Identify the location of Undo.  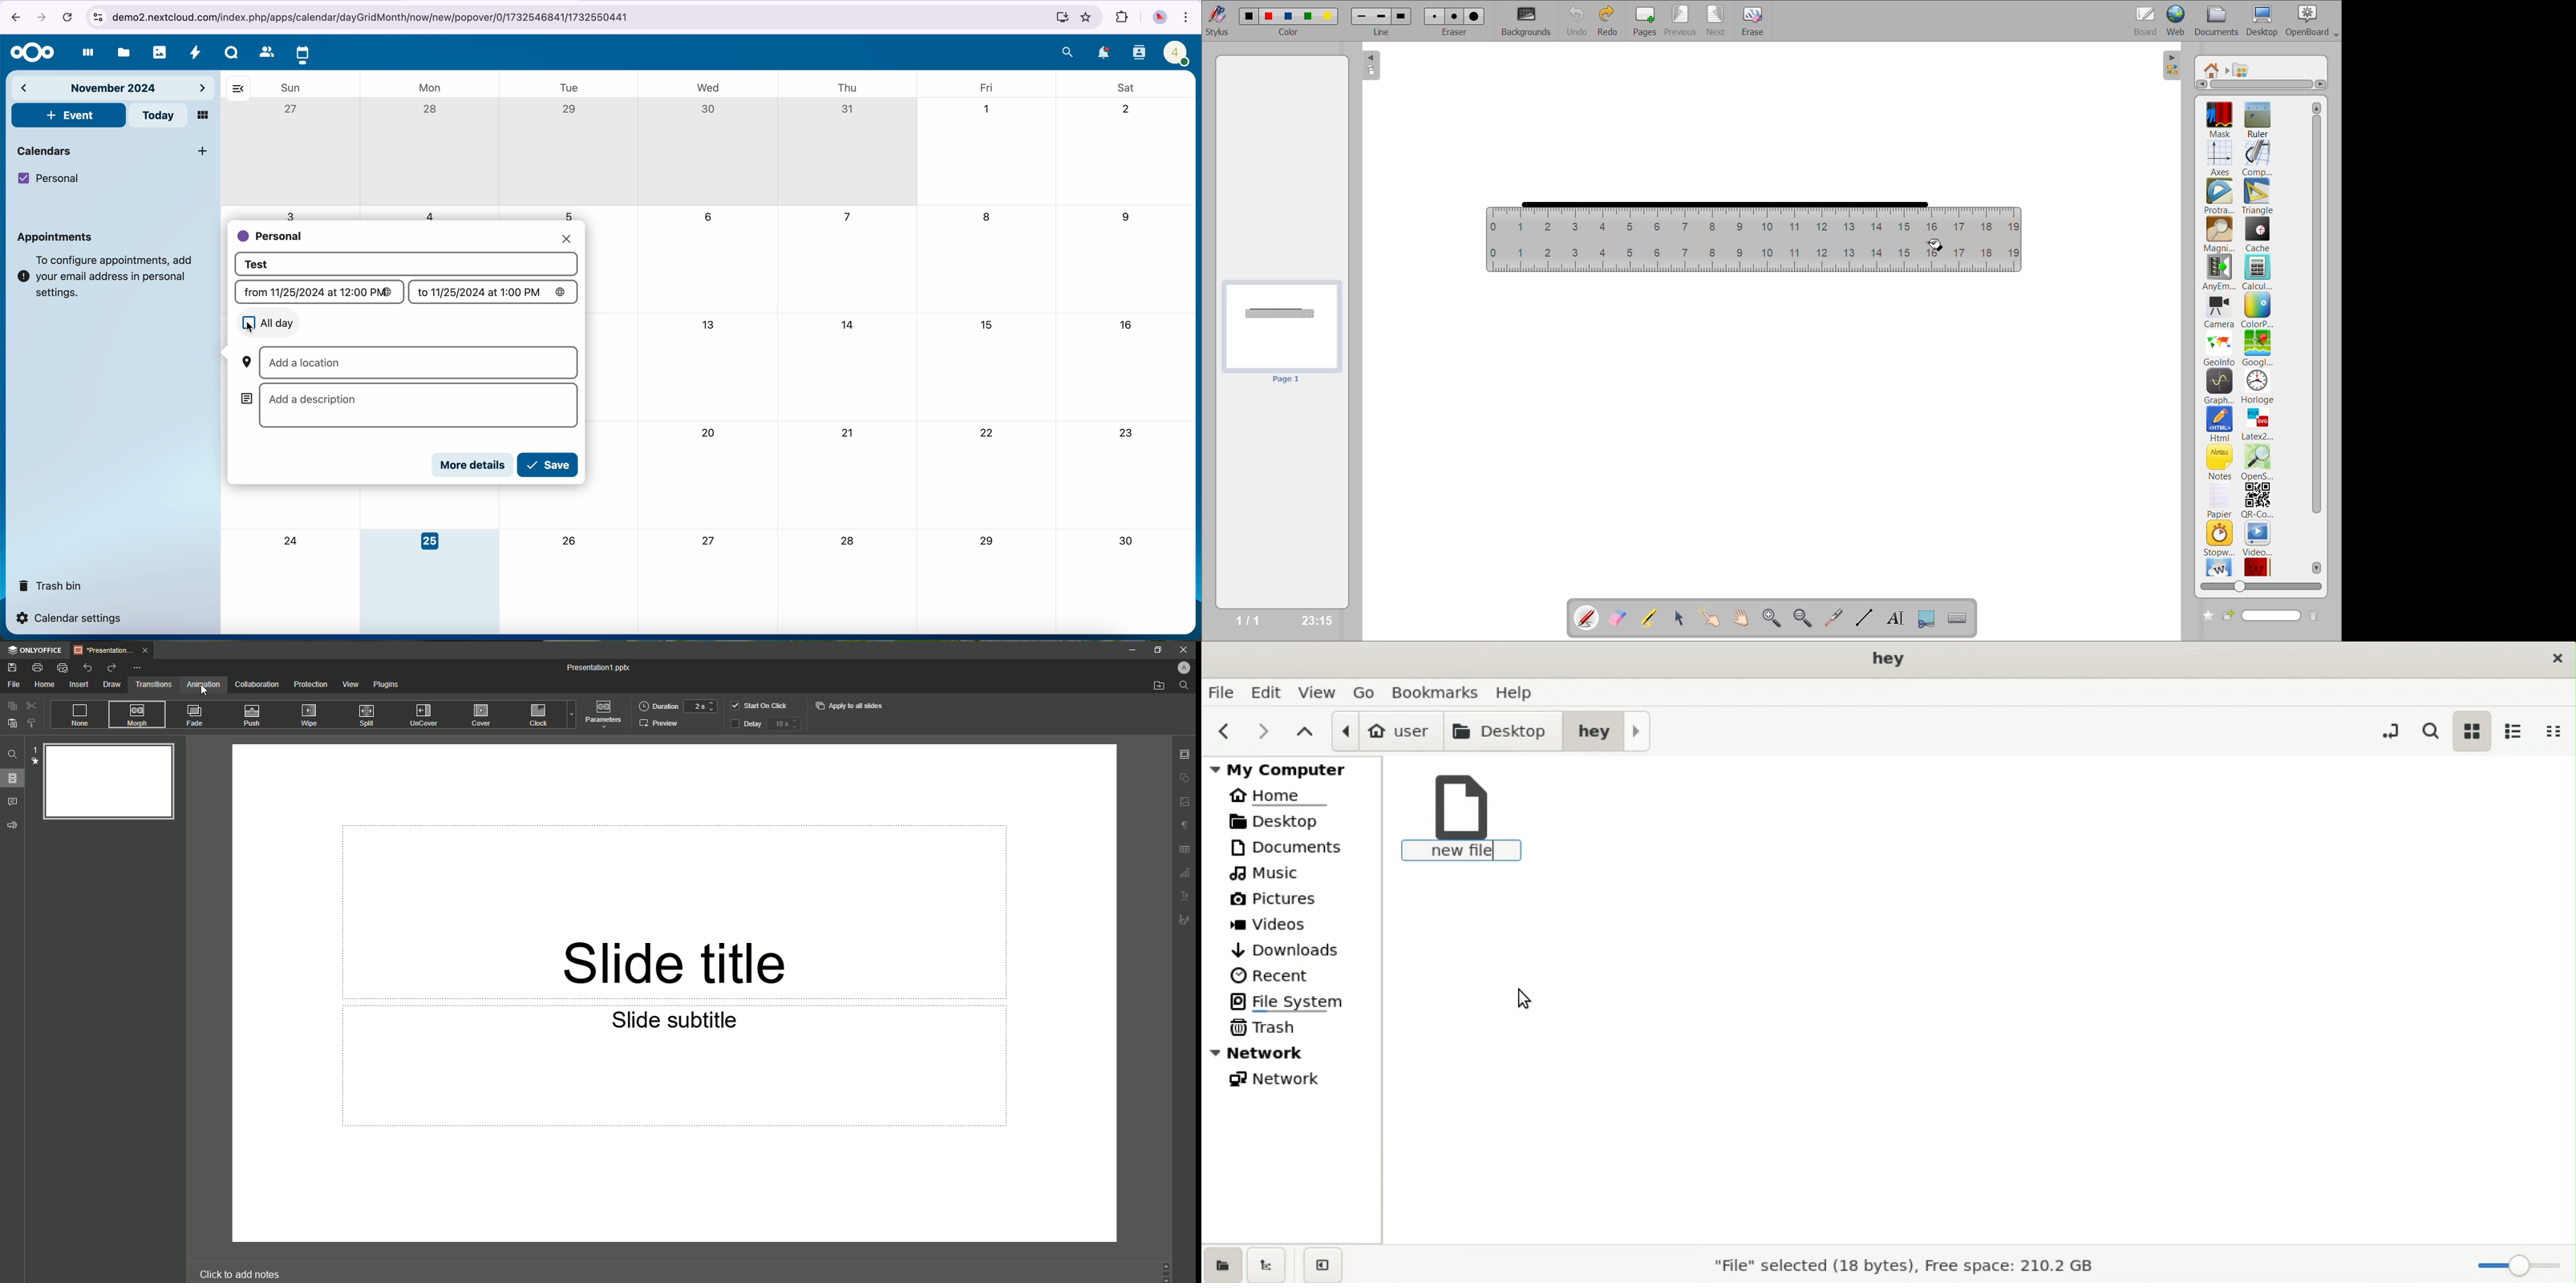
(87, 667).